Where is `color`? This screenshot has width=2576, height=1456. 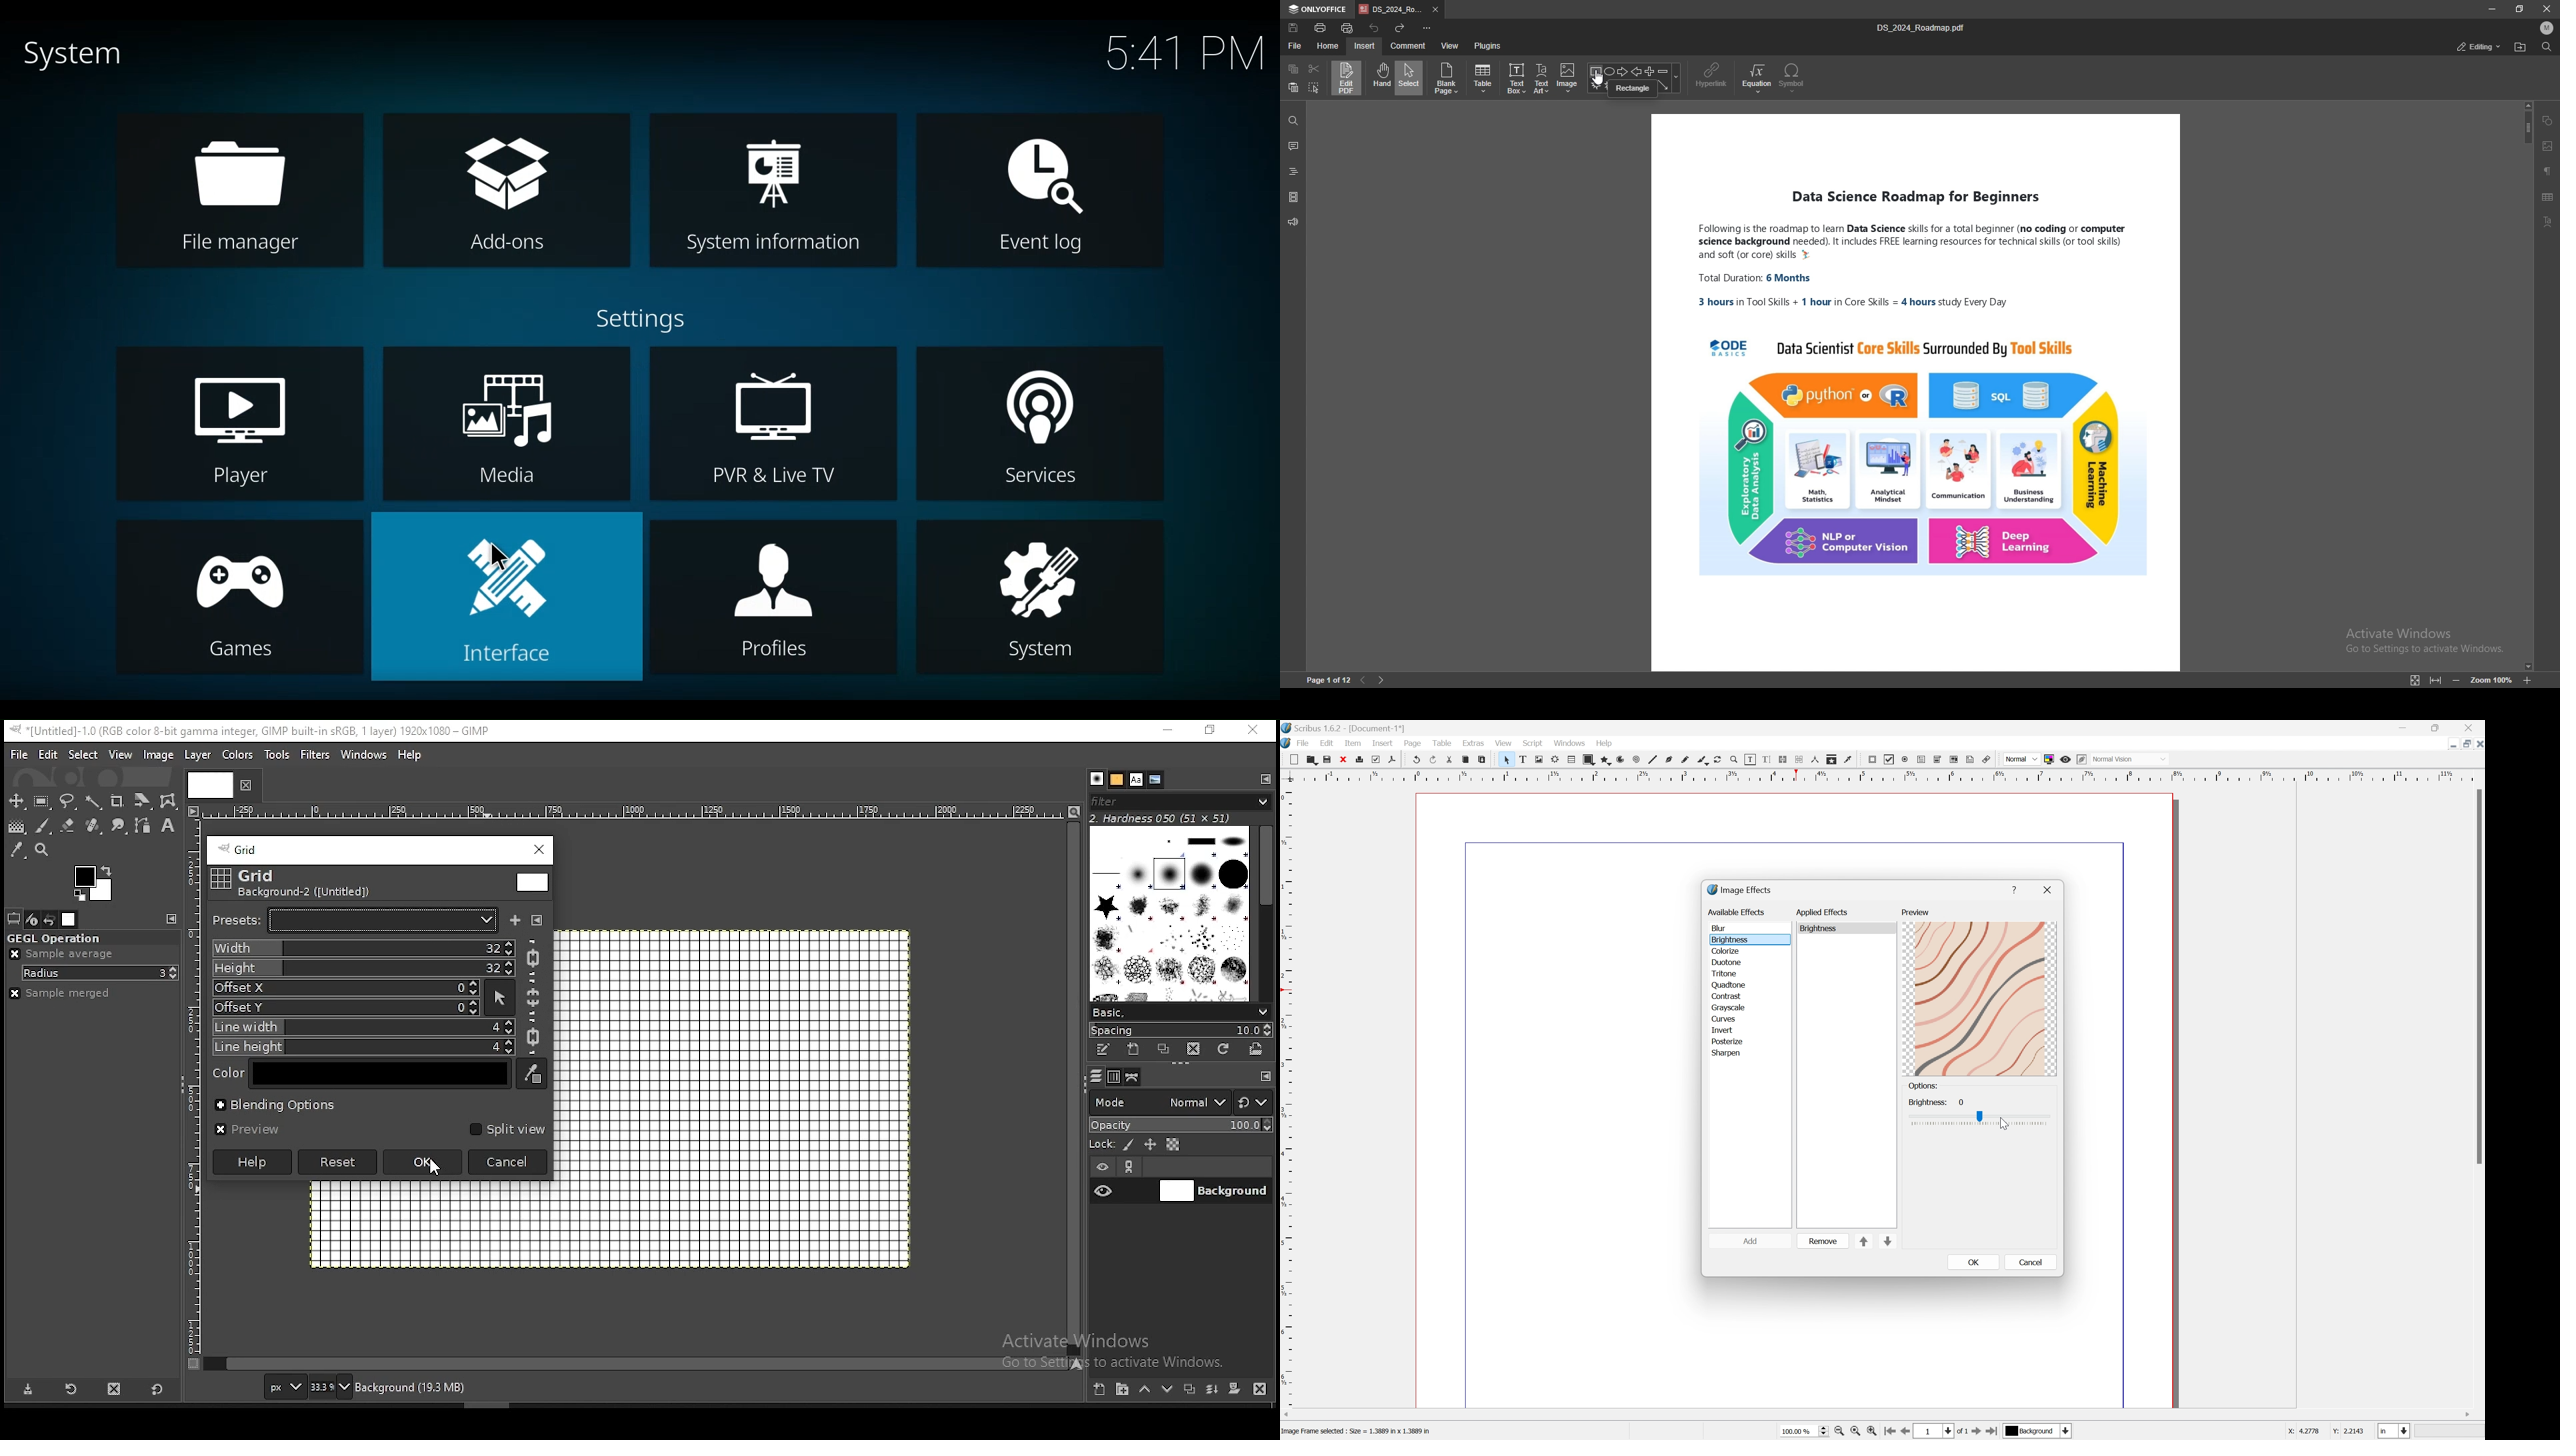
color is located at coordinates (380, 1074).